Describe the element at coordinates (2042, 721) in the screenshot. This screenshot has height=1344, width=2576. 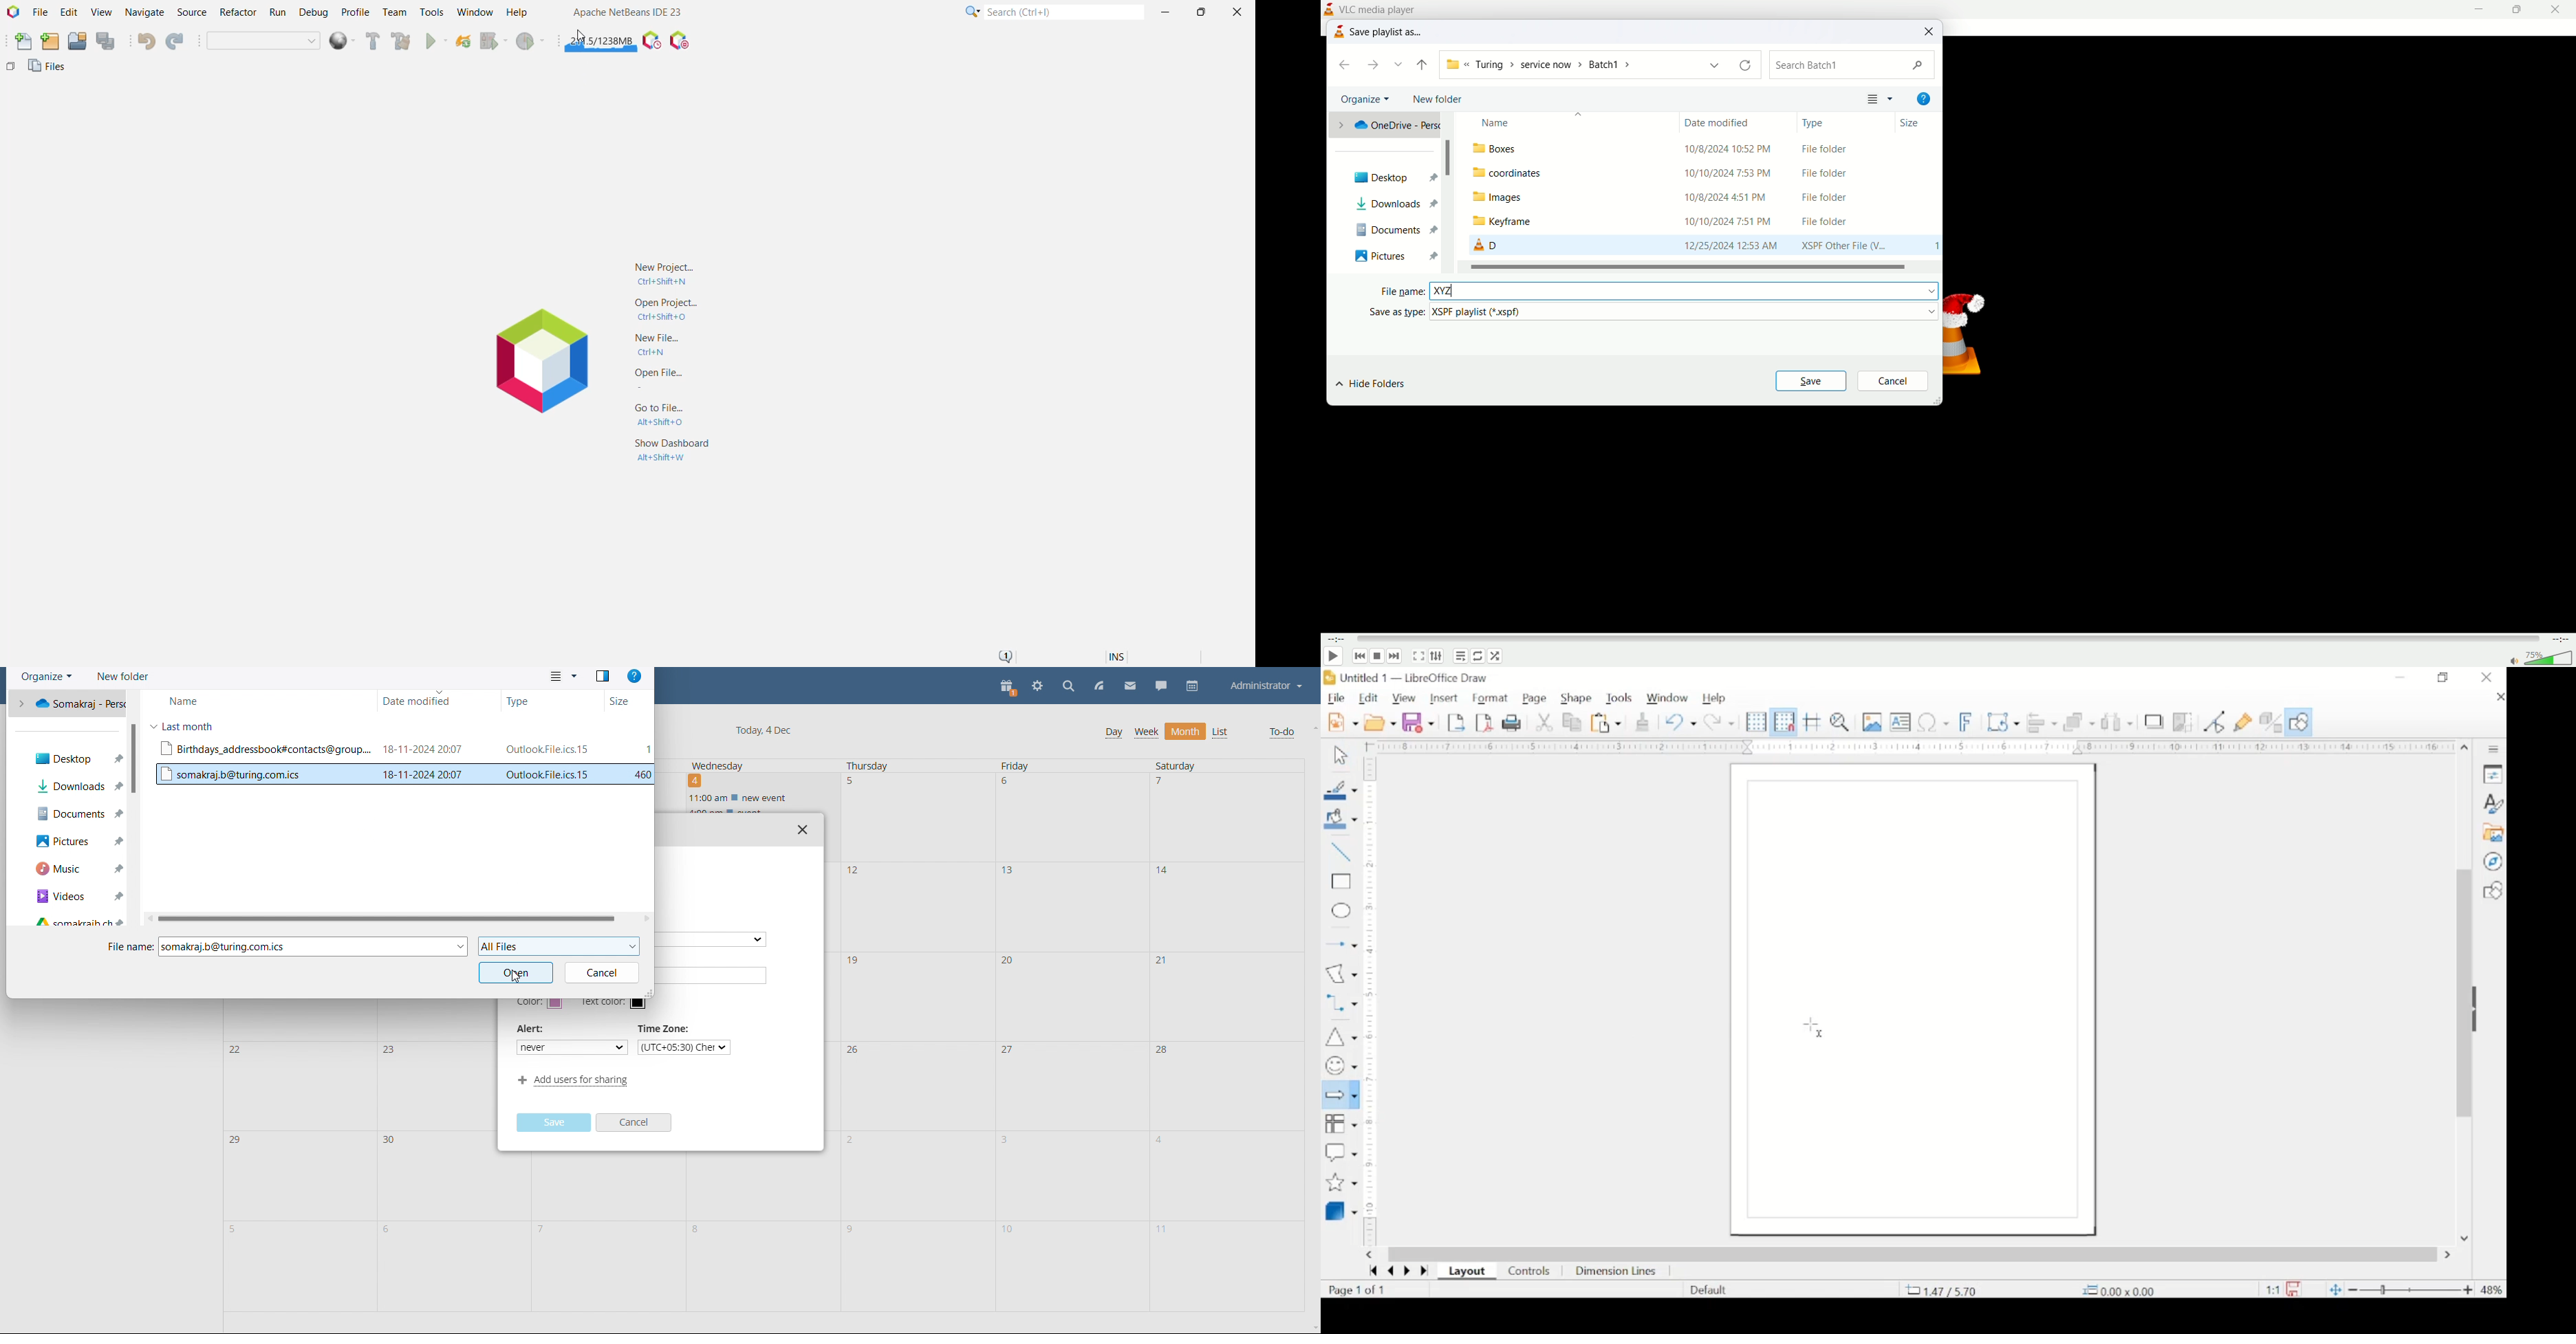
I see `align` at that location.